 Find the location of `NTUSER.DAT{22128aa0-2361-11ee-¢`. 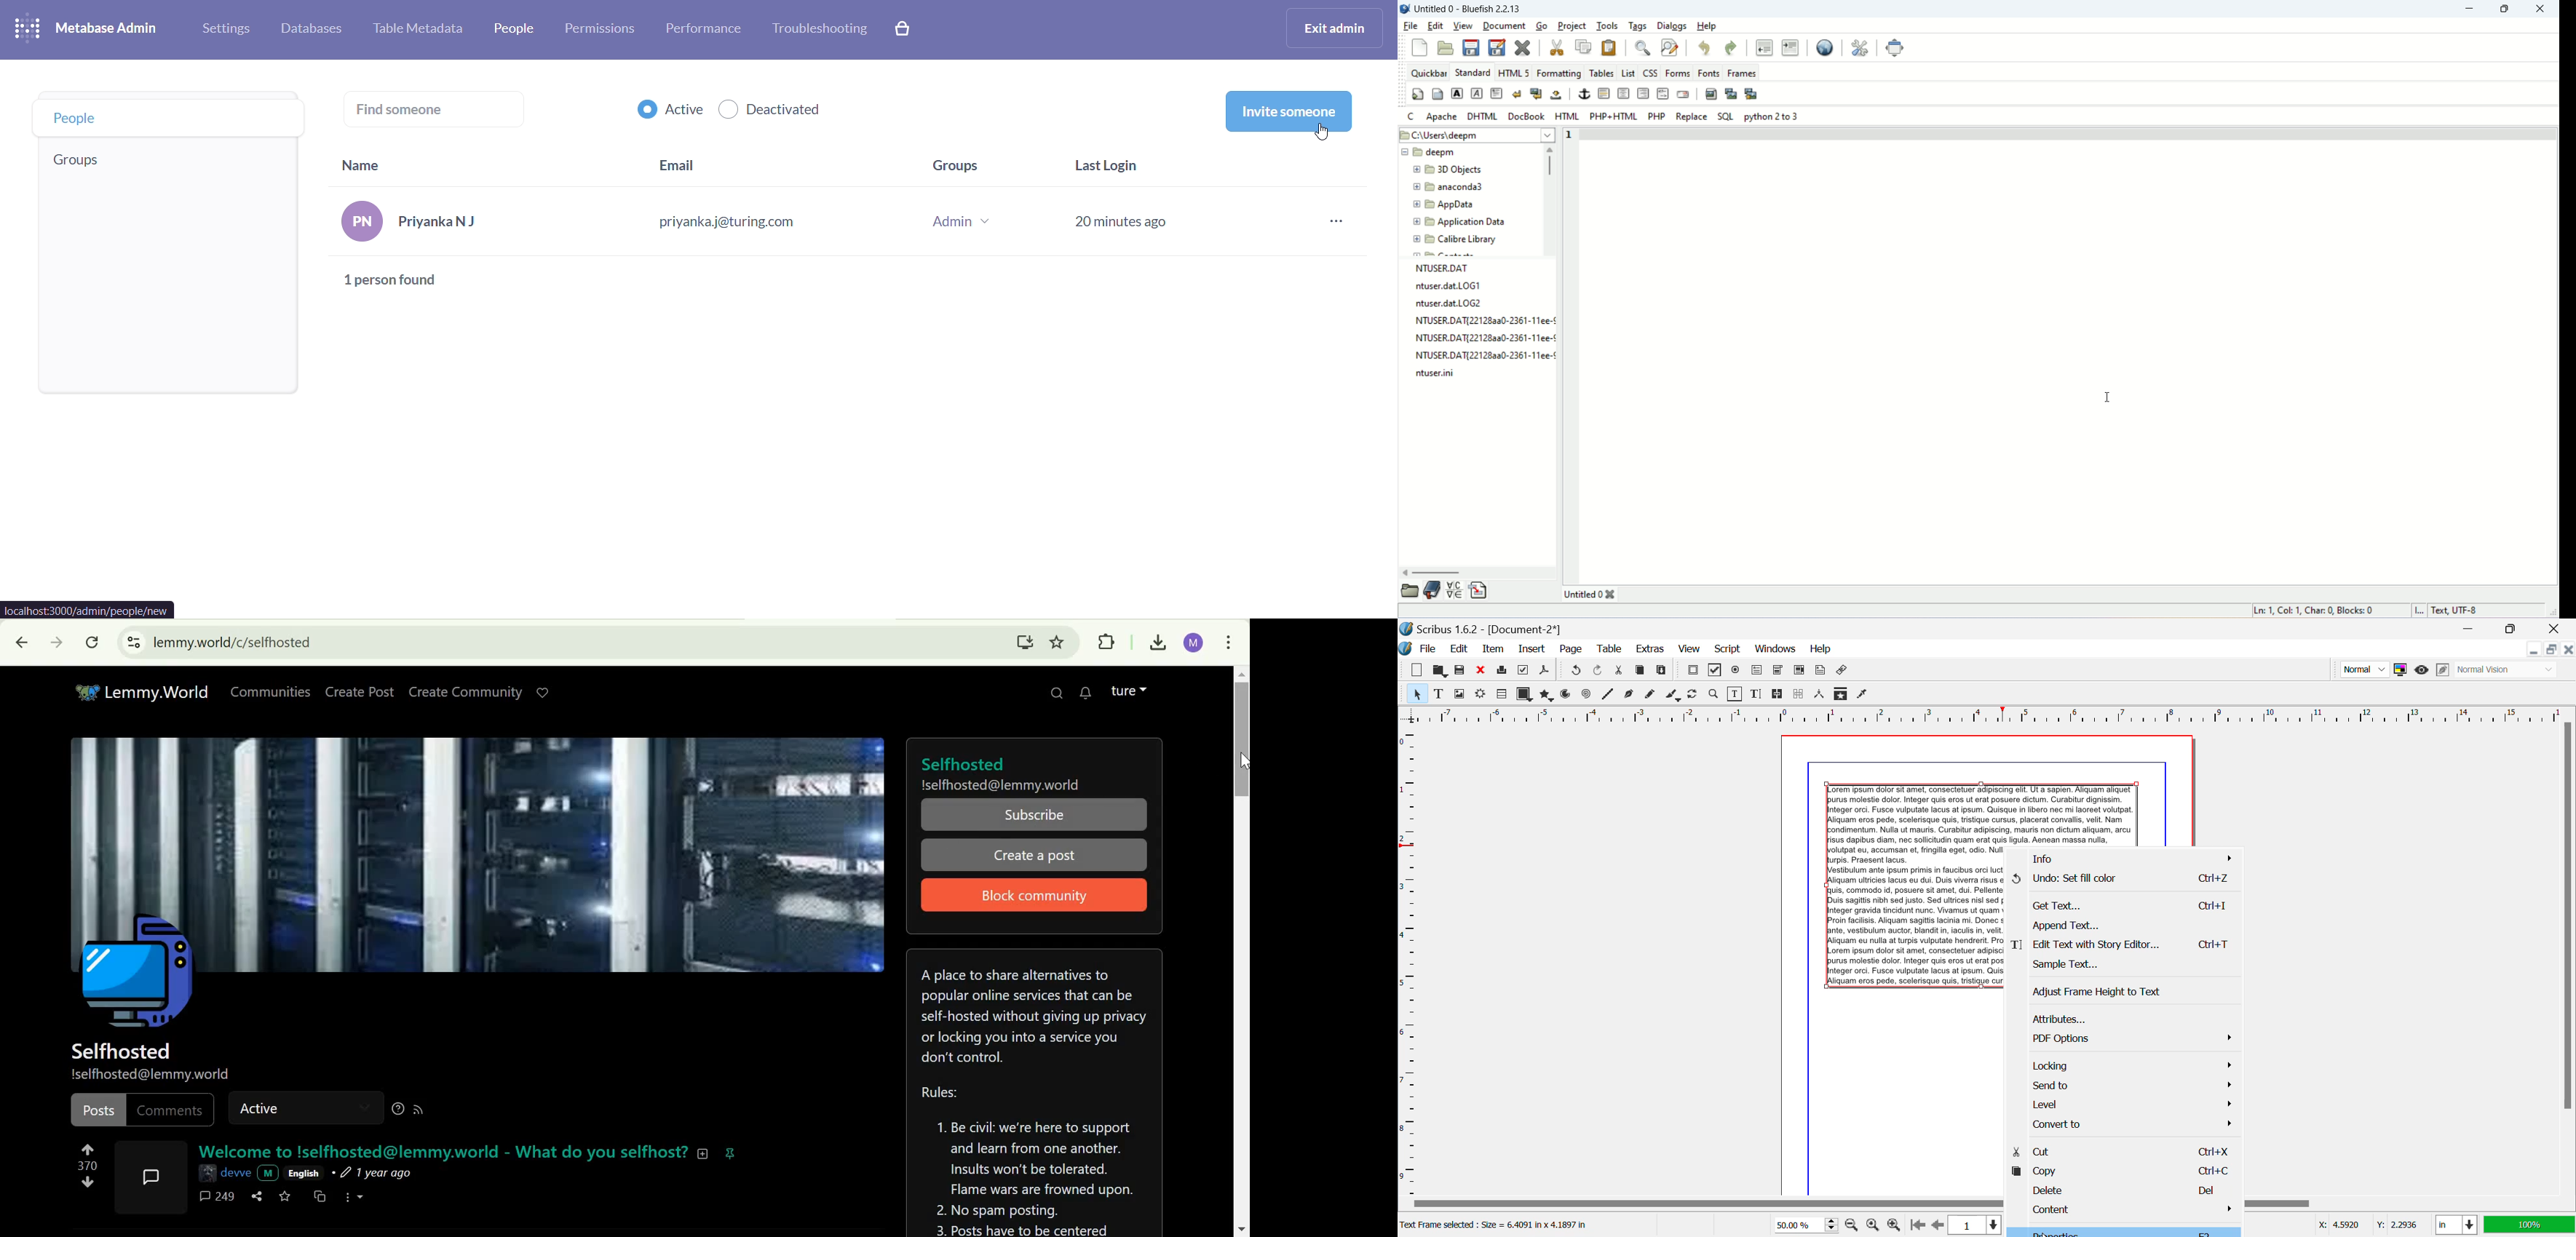

NTUSER.DAT{22128aa0-2361-11ee-¢ is located at coordinates (1482, 321).